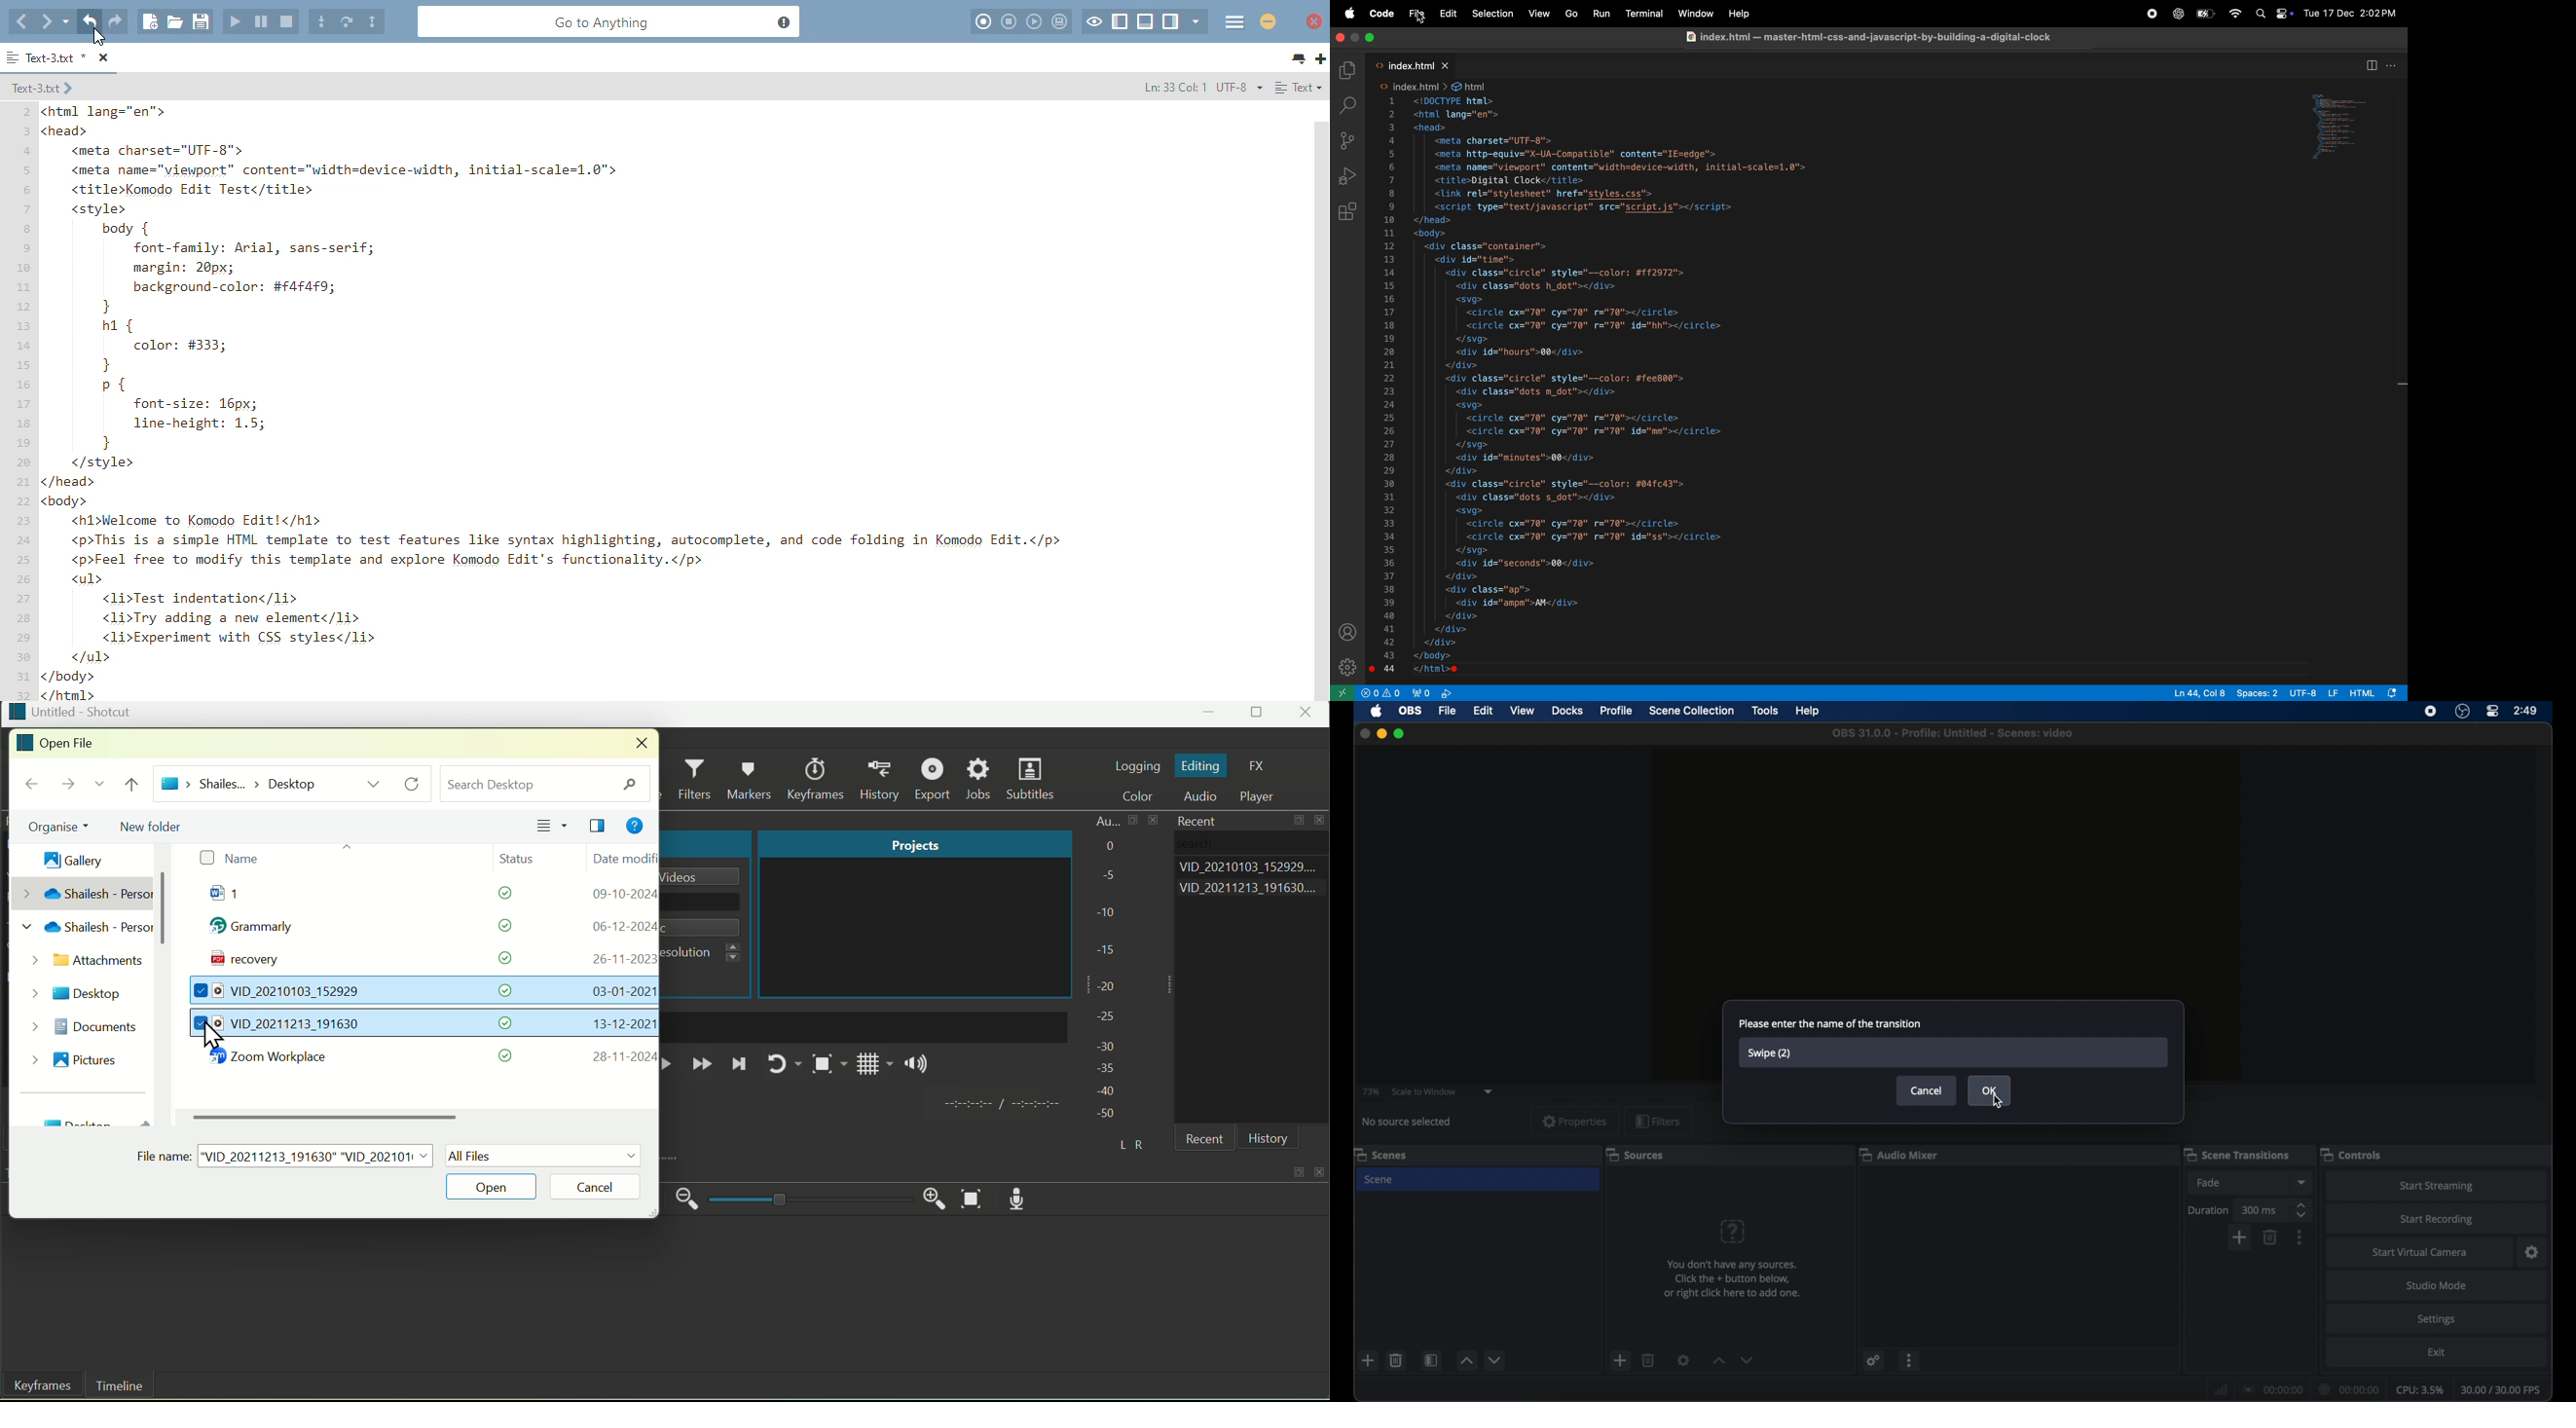  What do you see at coordinates (819, 779) in the screenshot?
I see `Keyframes` at bounding box center [819, 779].